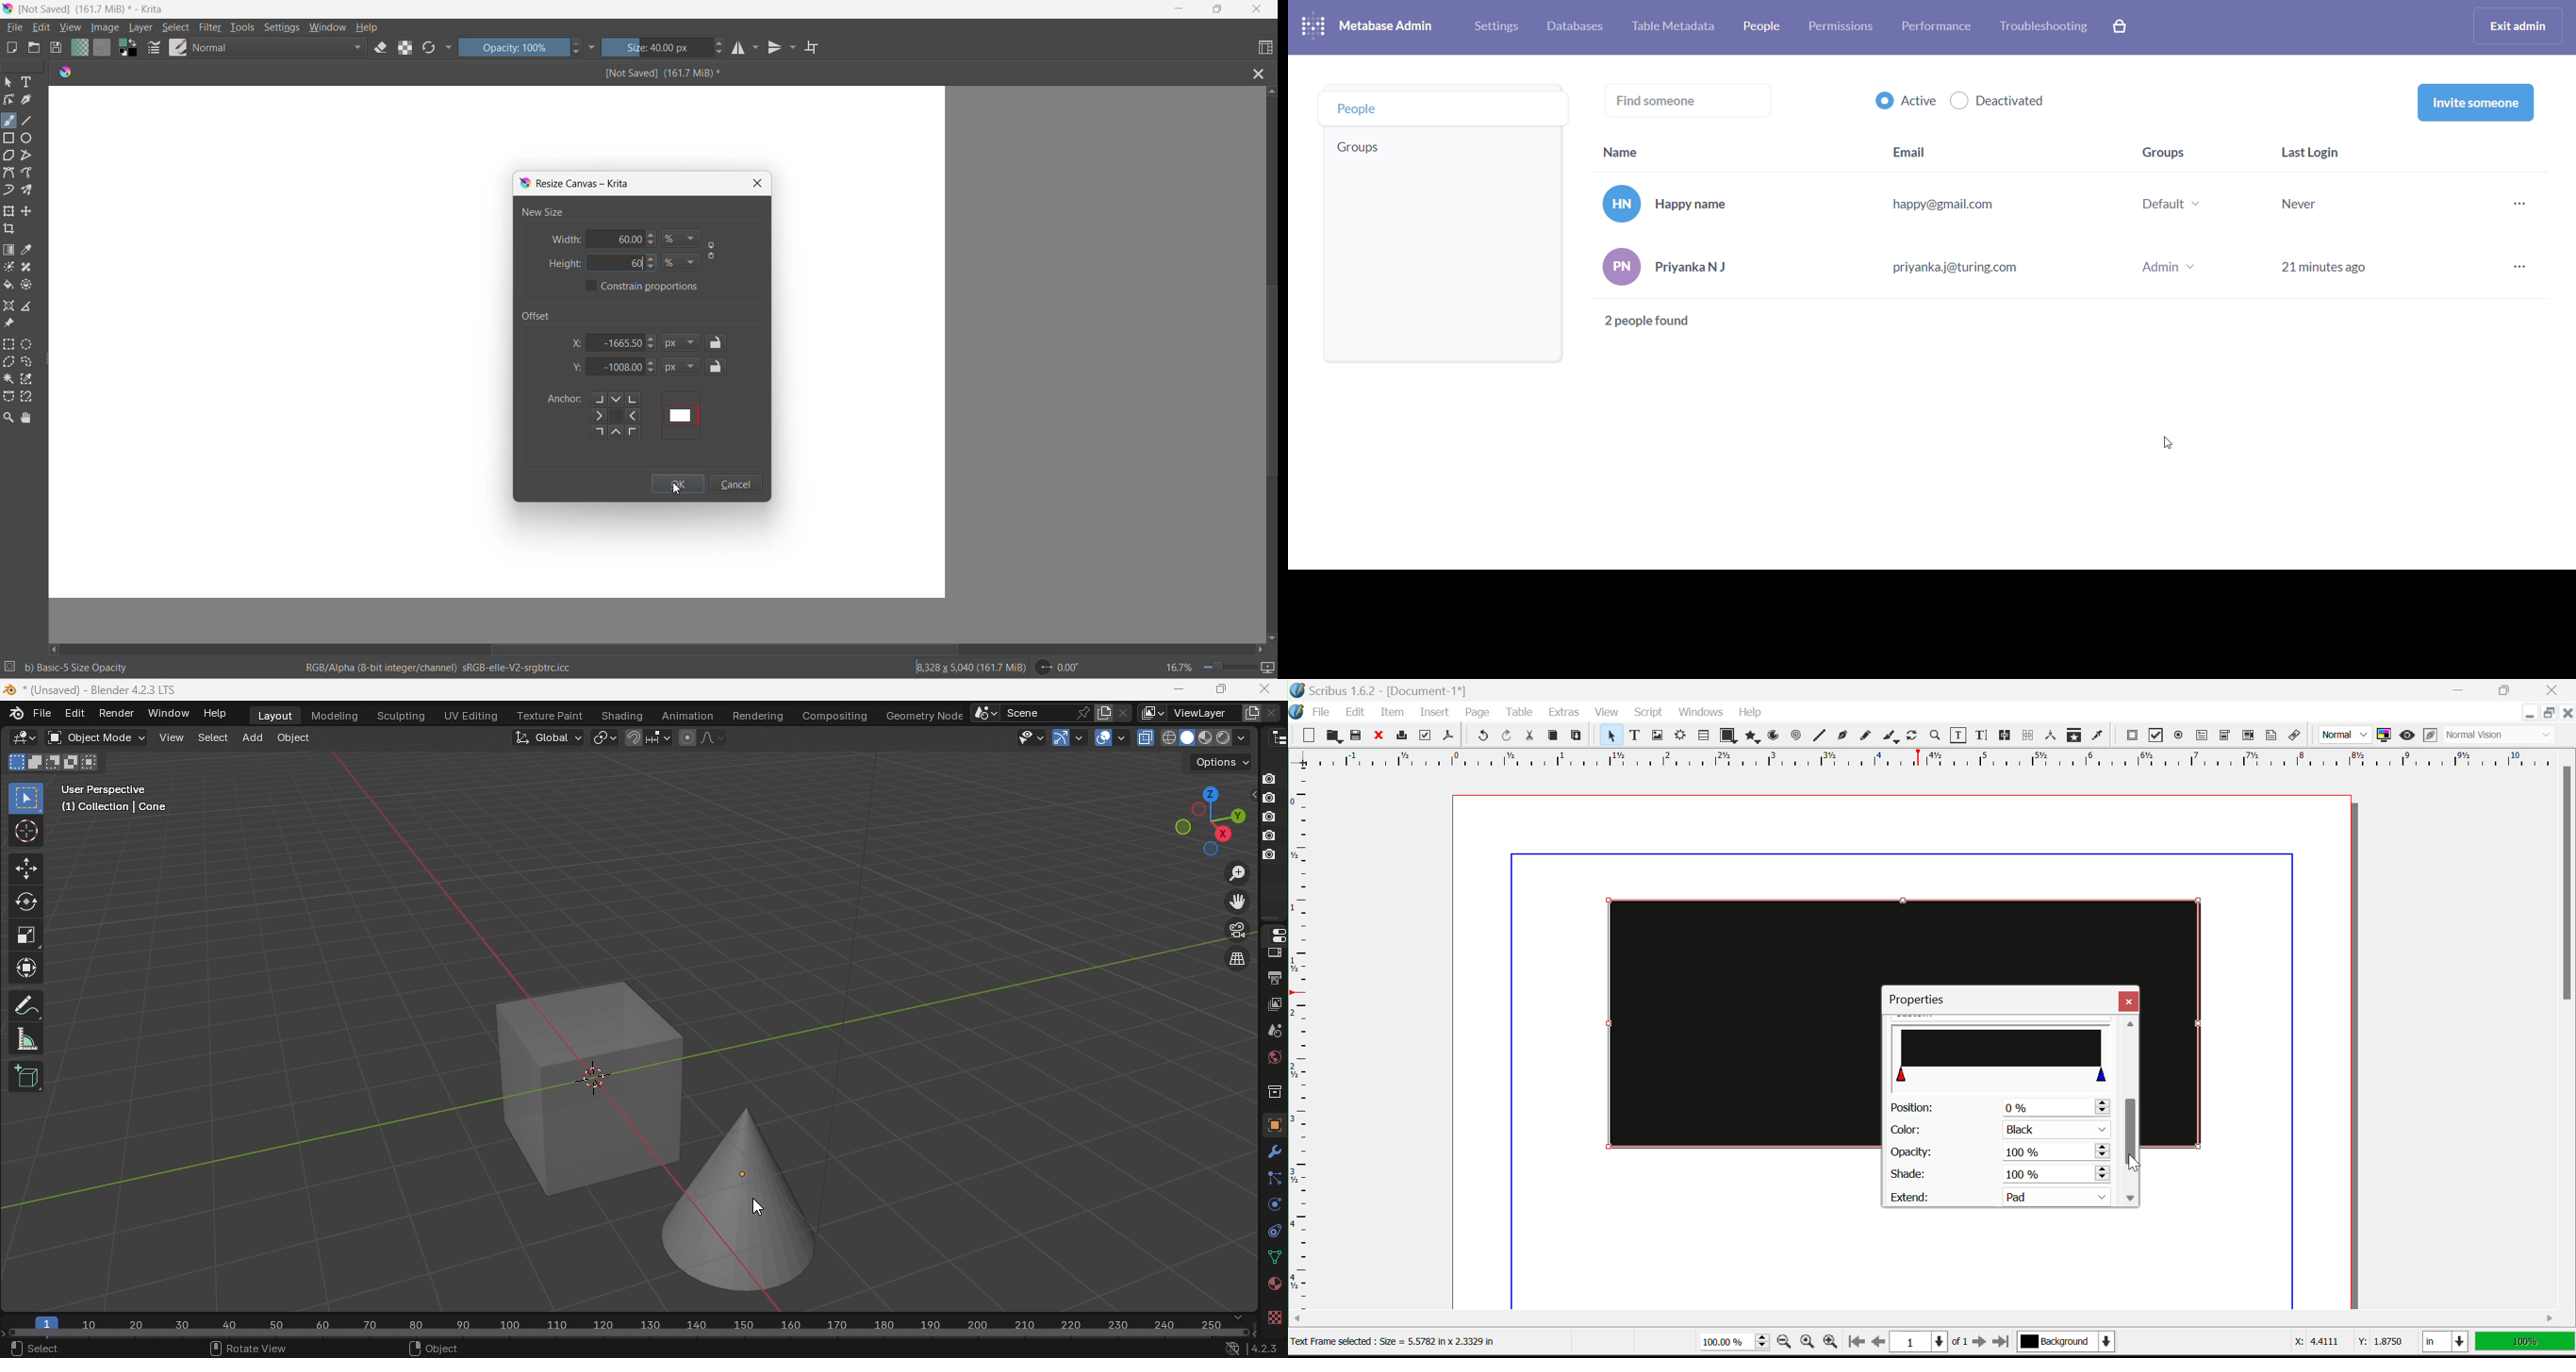 The width and height of the screenshot is (2576, 1372). I want to click on deactivated, so click(2004, 99).